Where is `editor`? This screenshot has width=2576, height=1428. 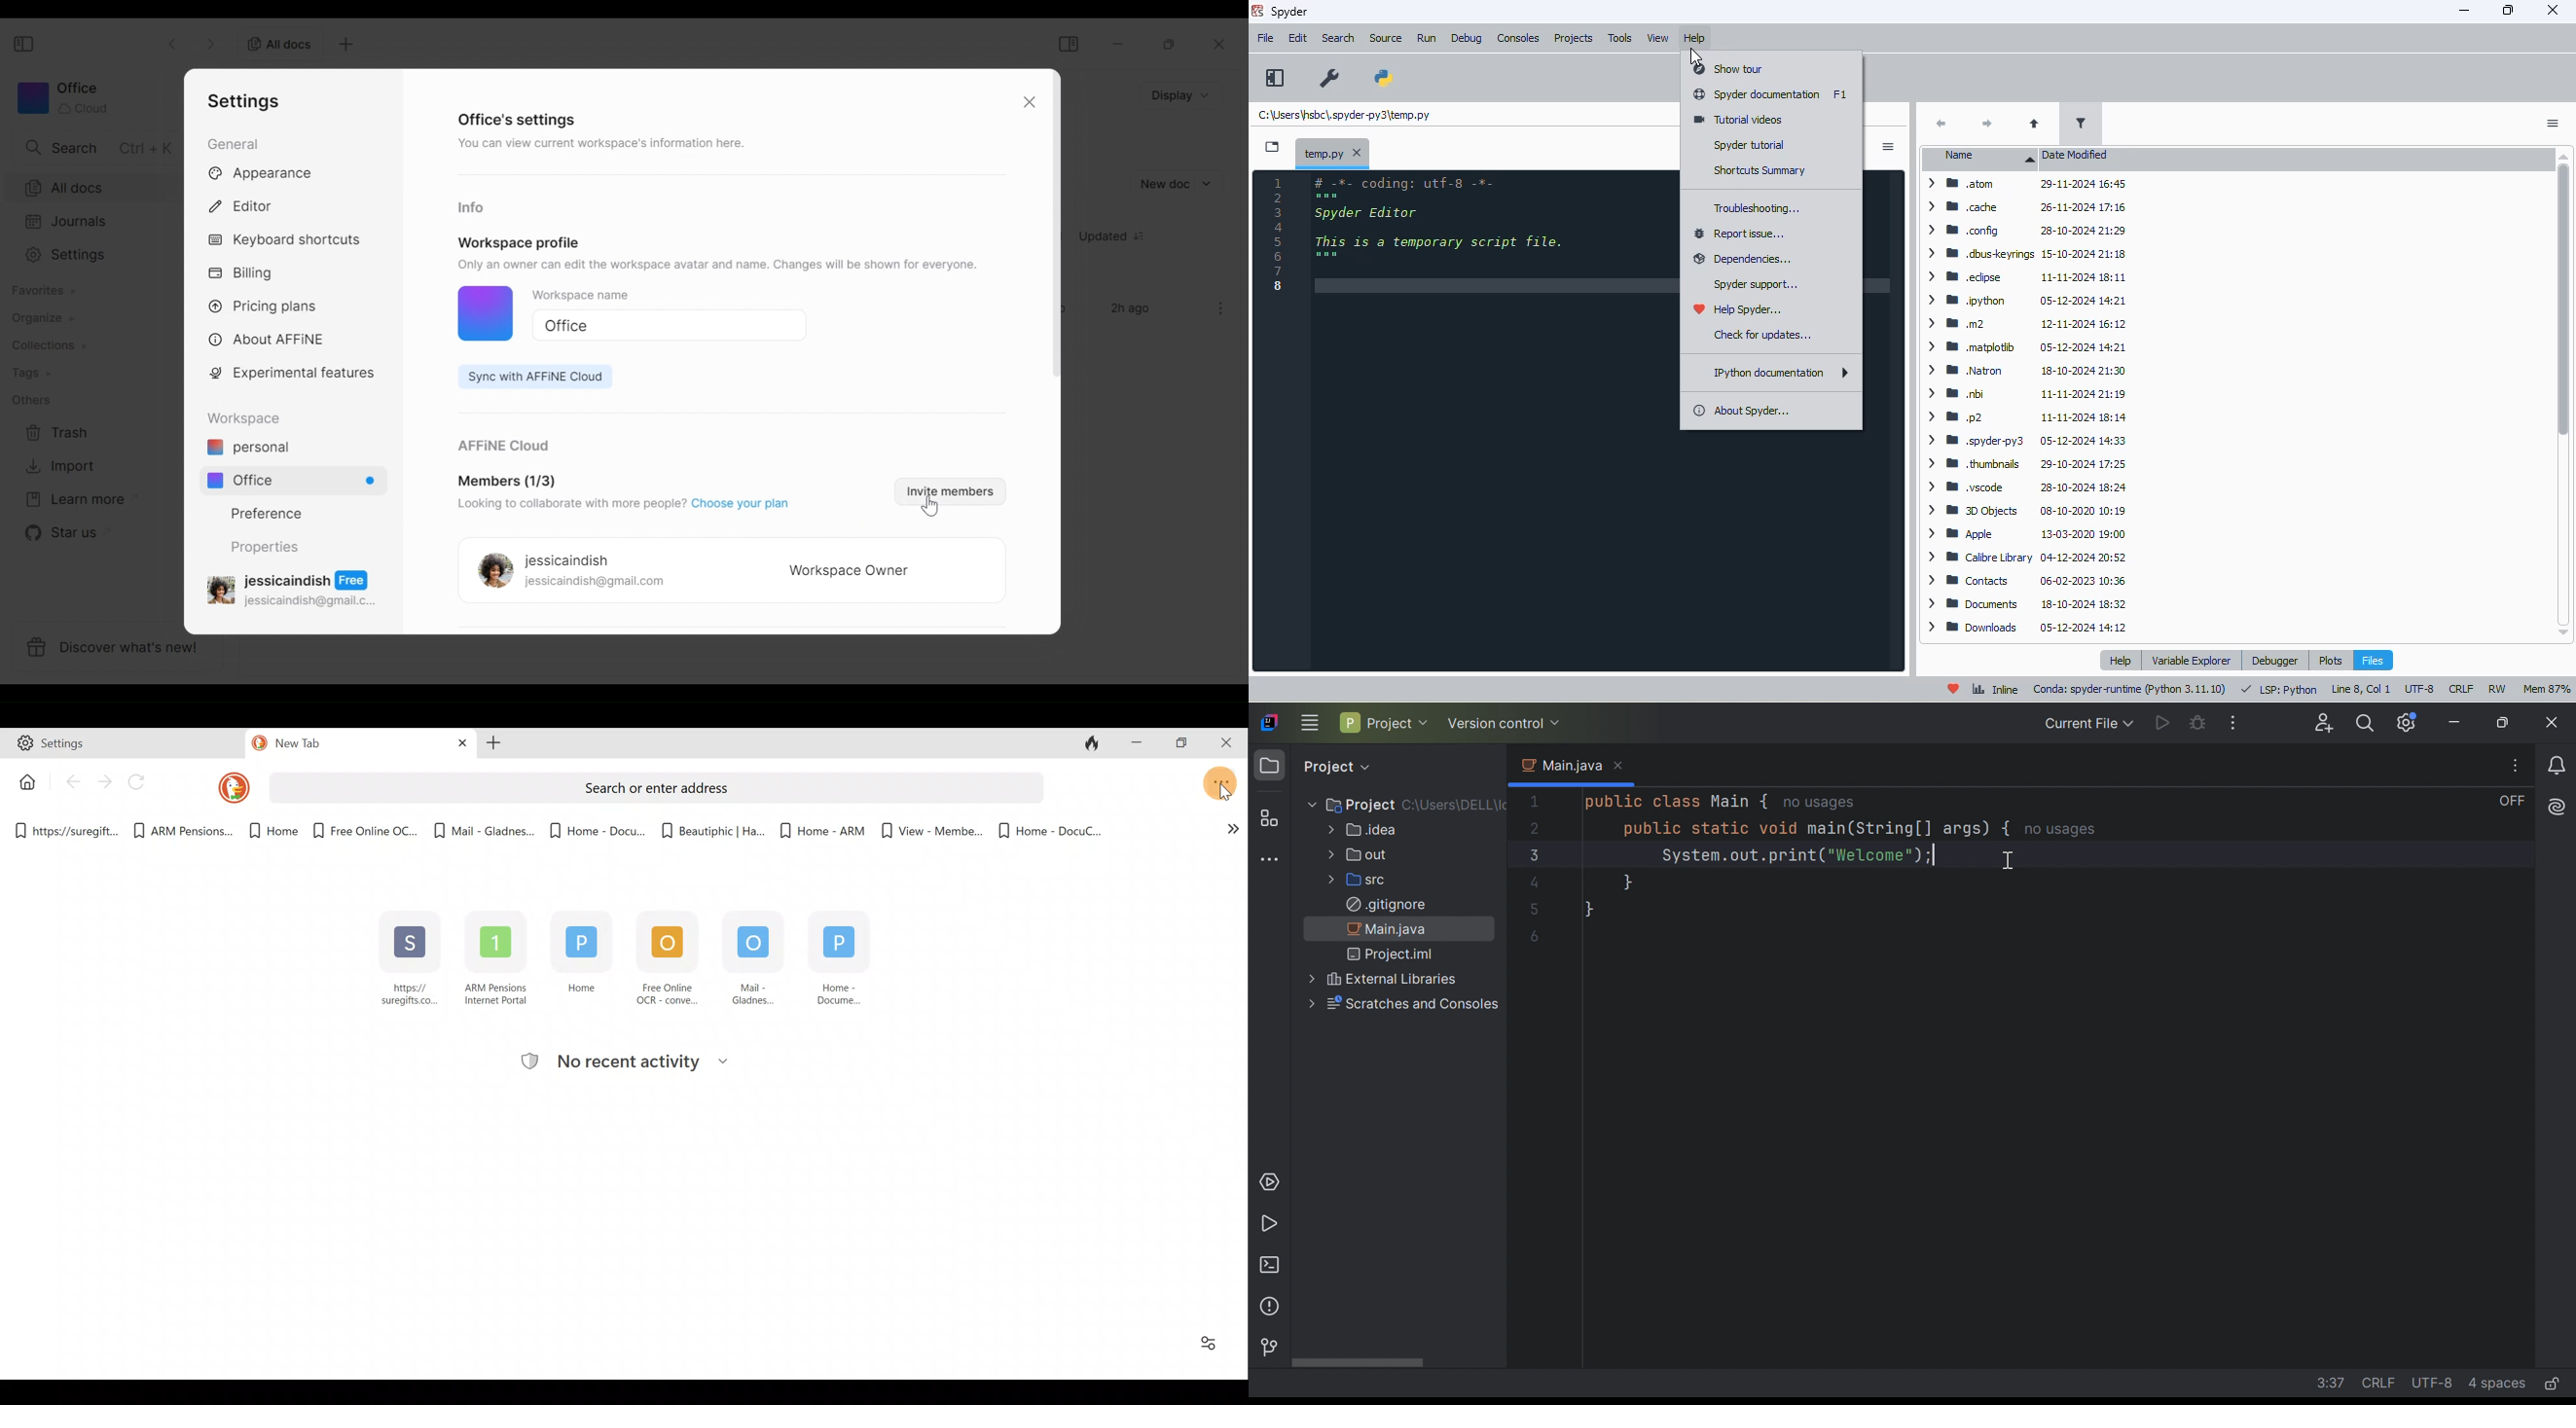
editor is located at coordinates (1494, 421).